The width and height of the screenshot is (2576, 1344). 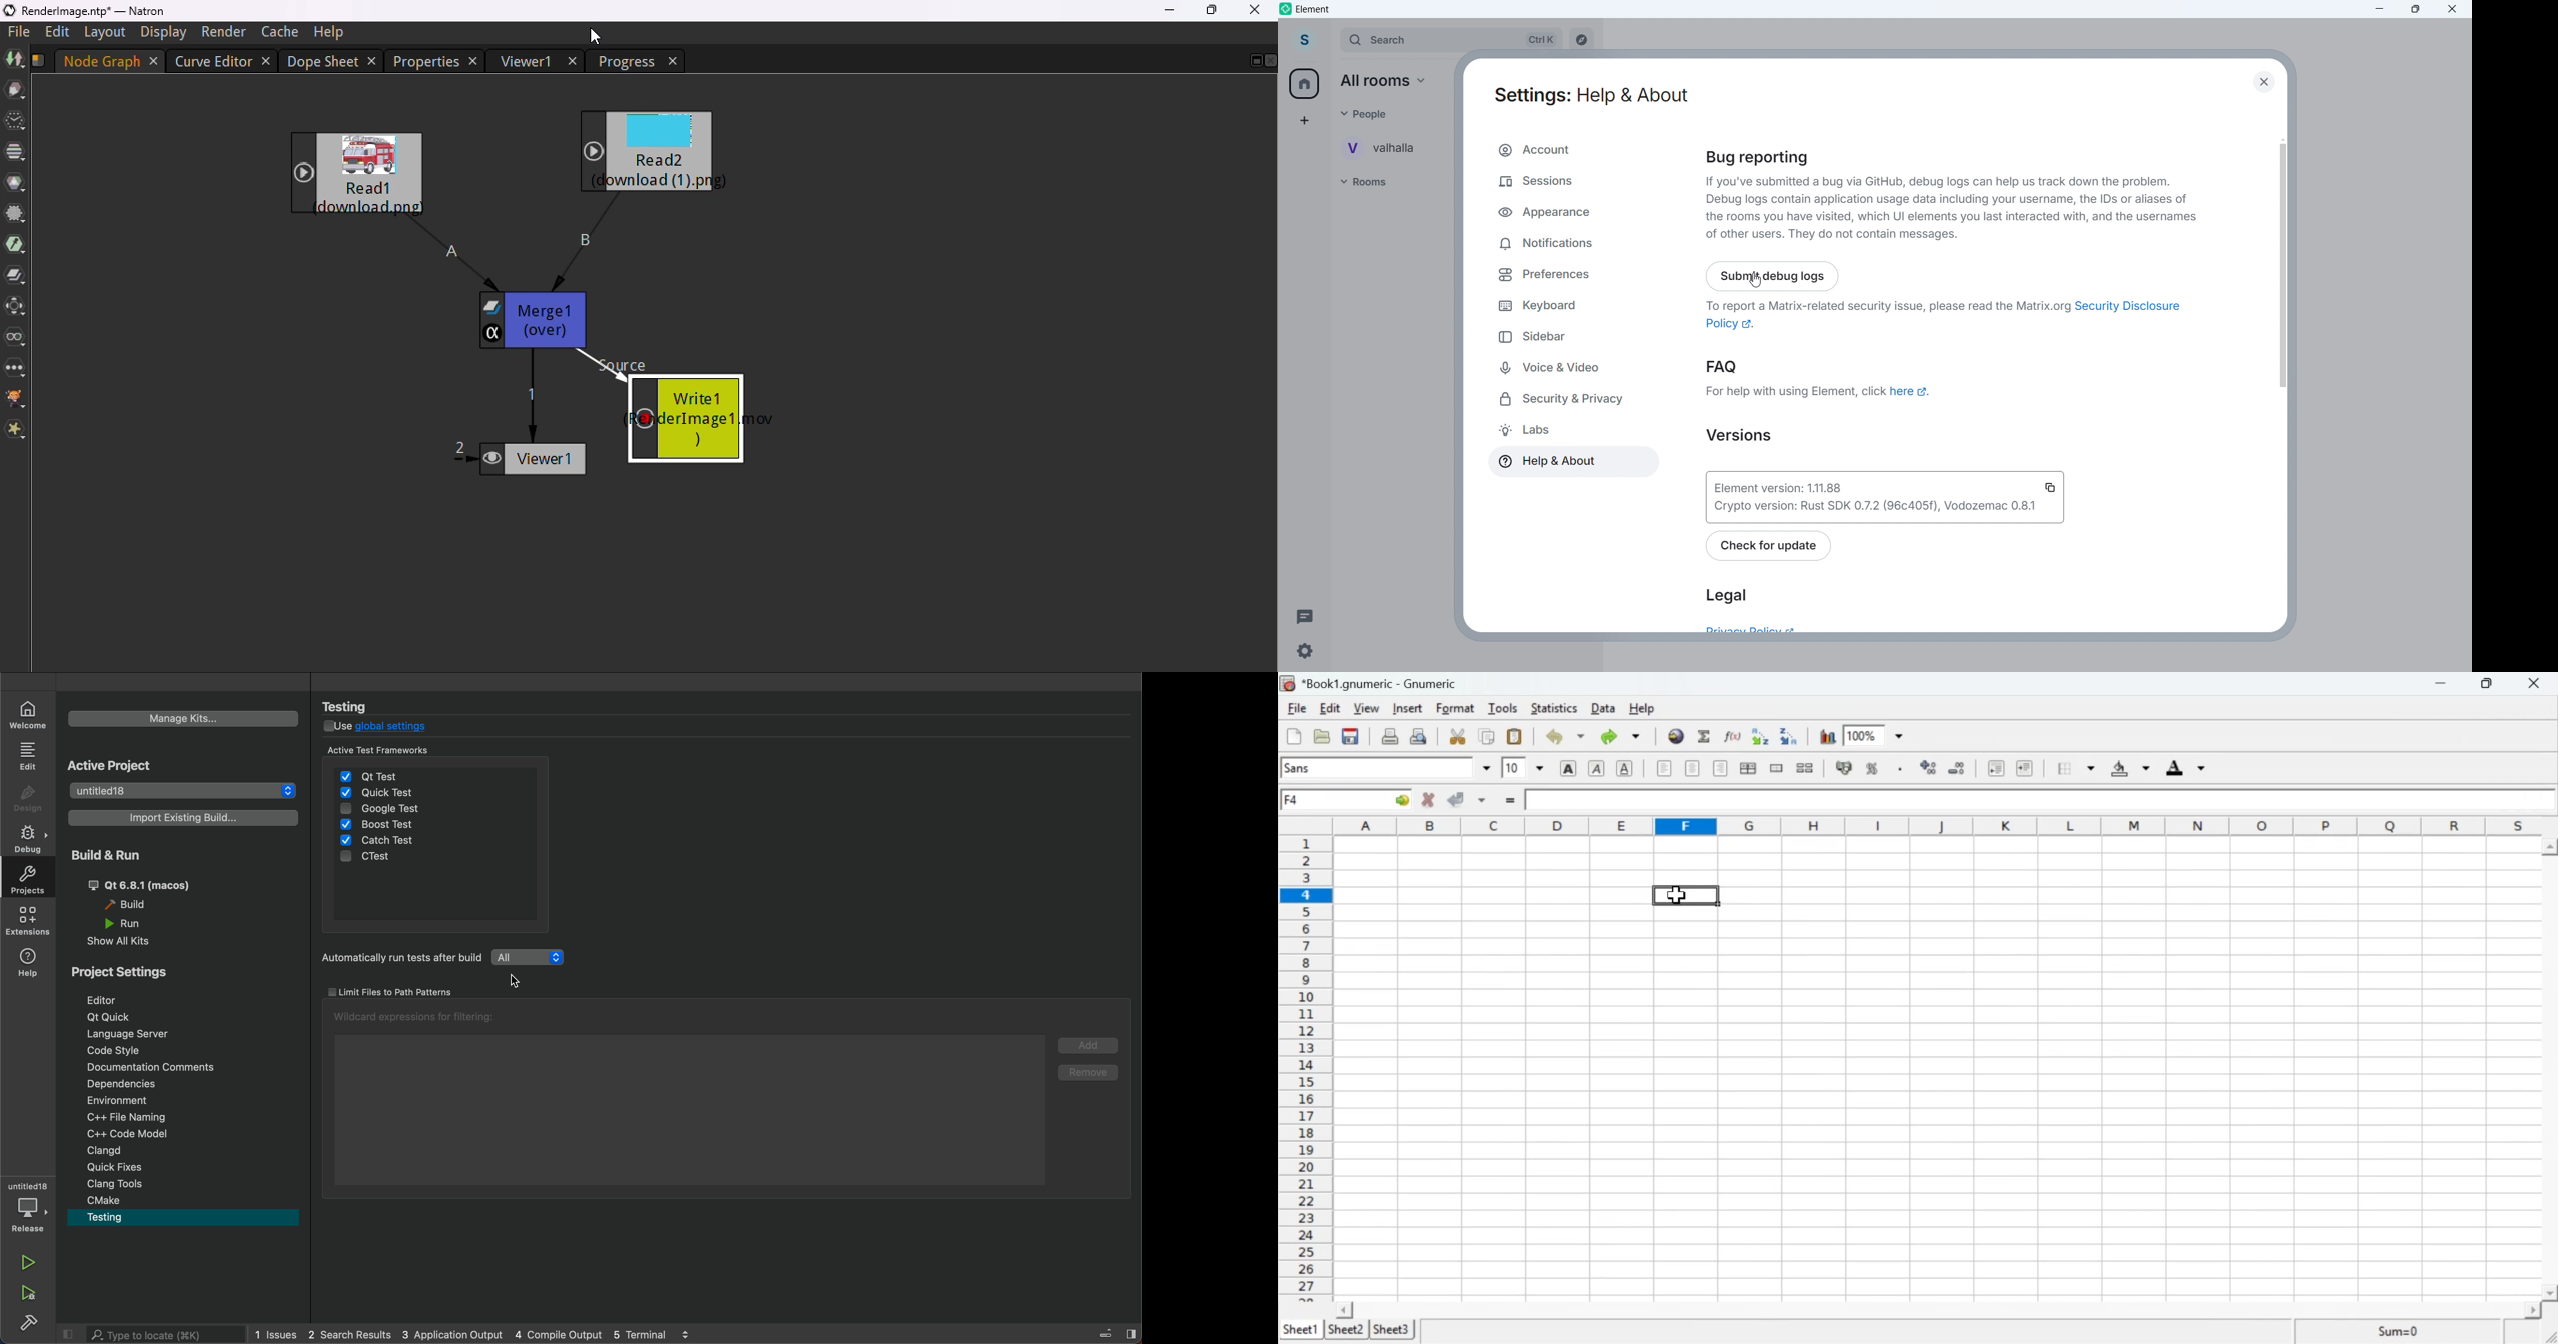 I want to click on Background, so click(x=2125, y=768).